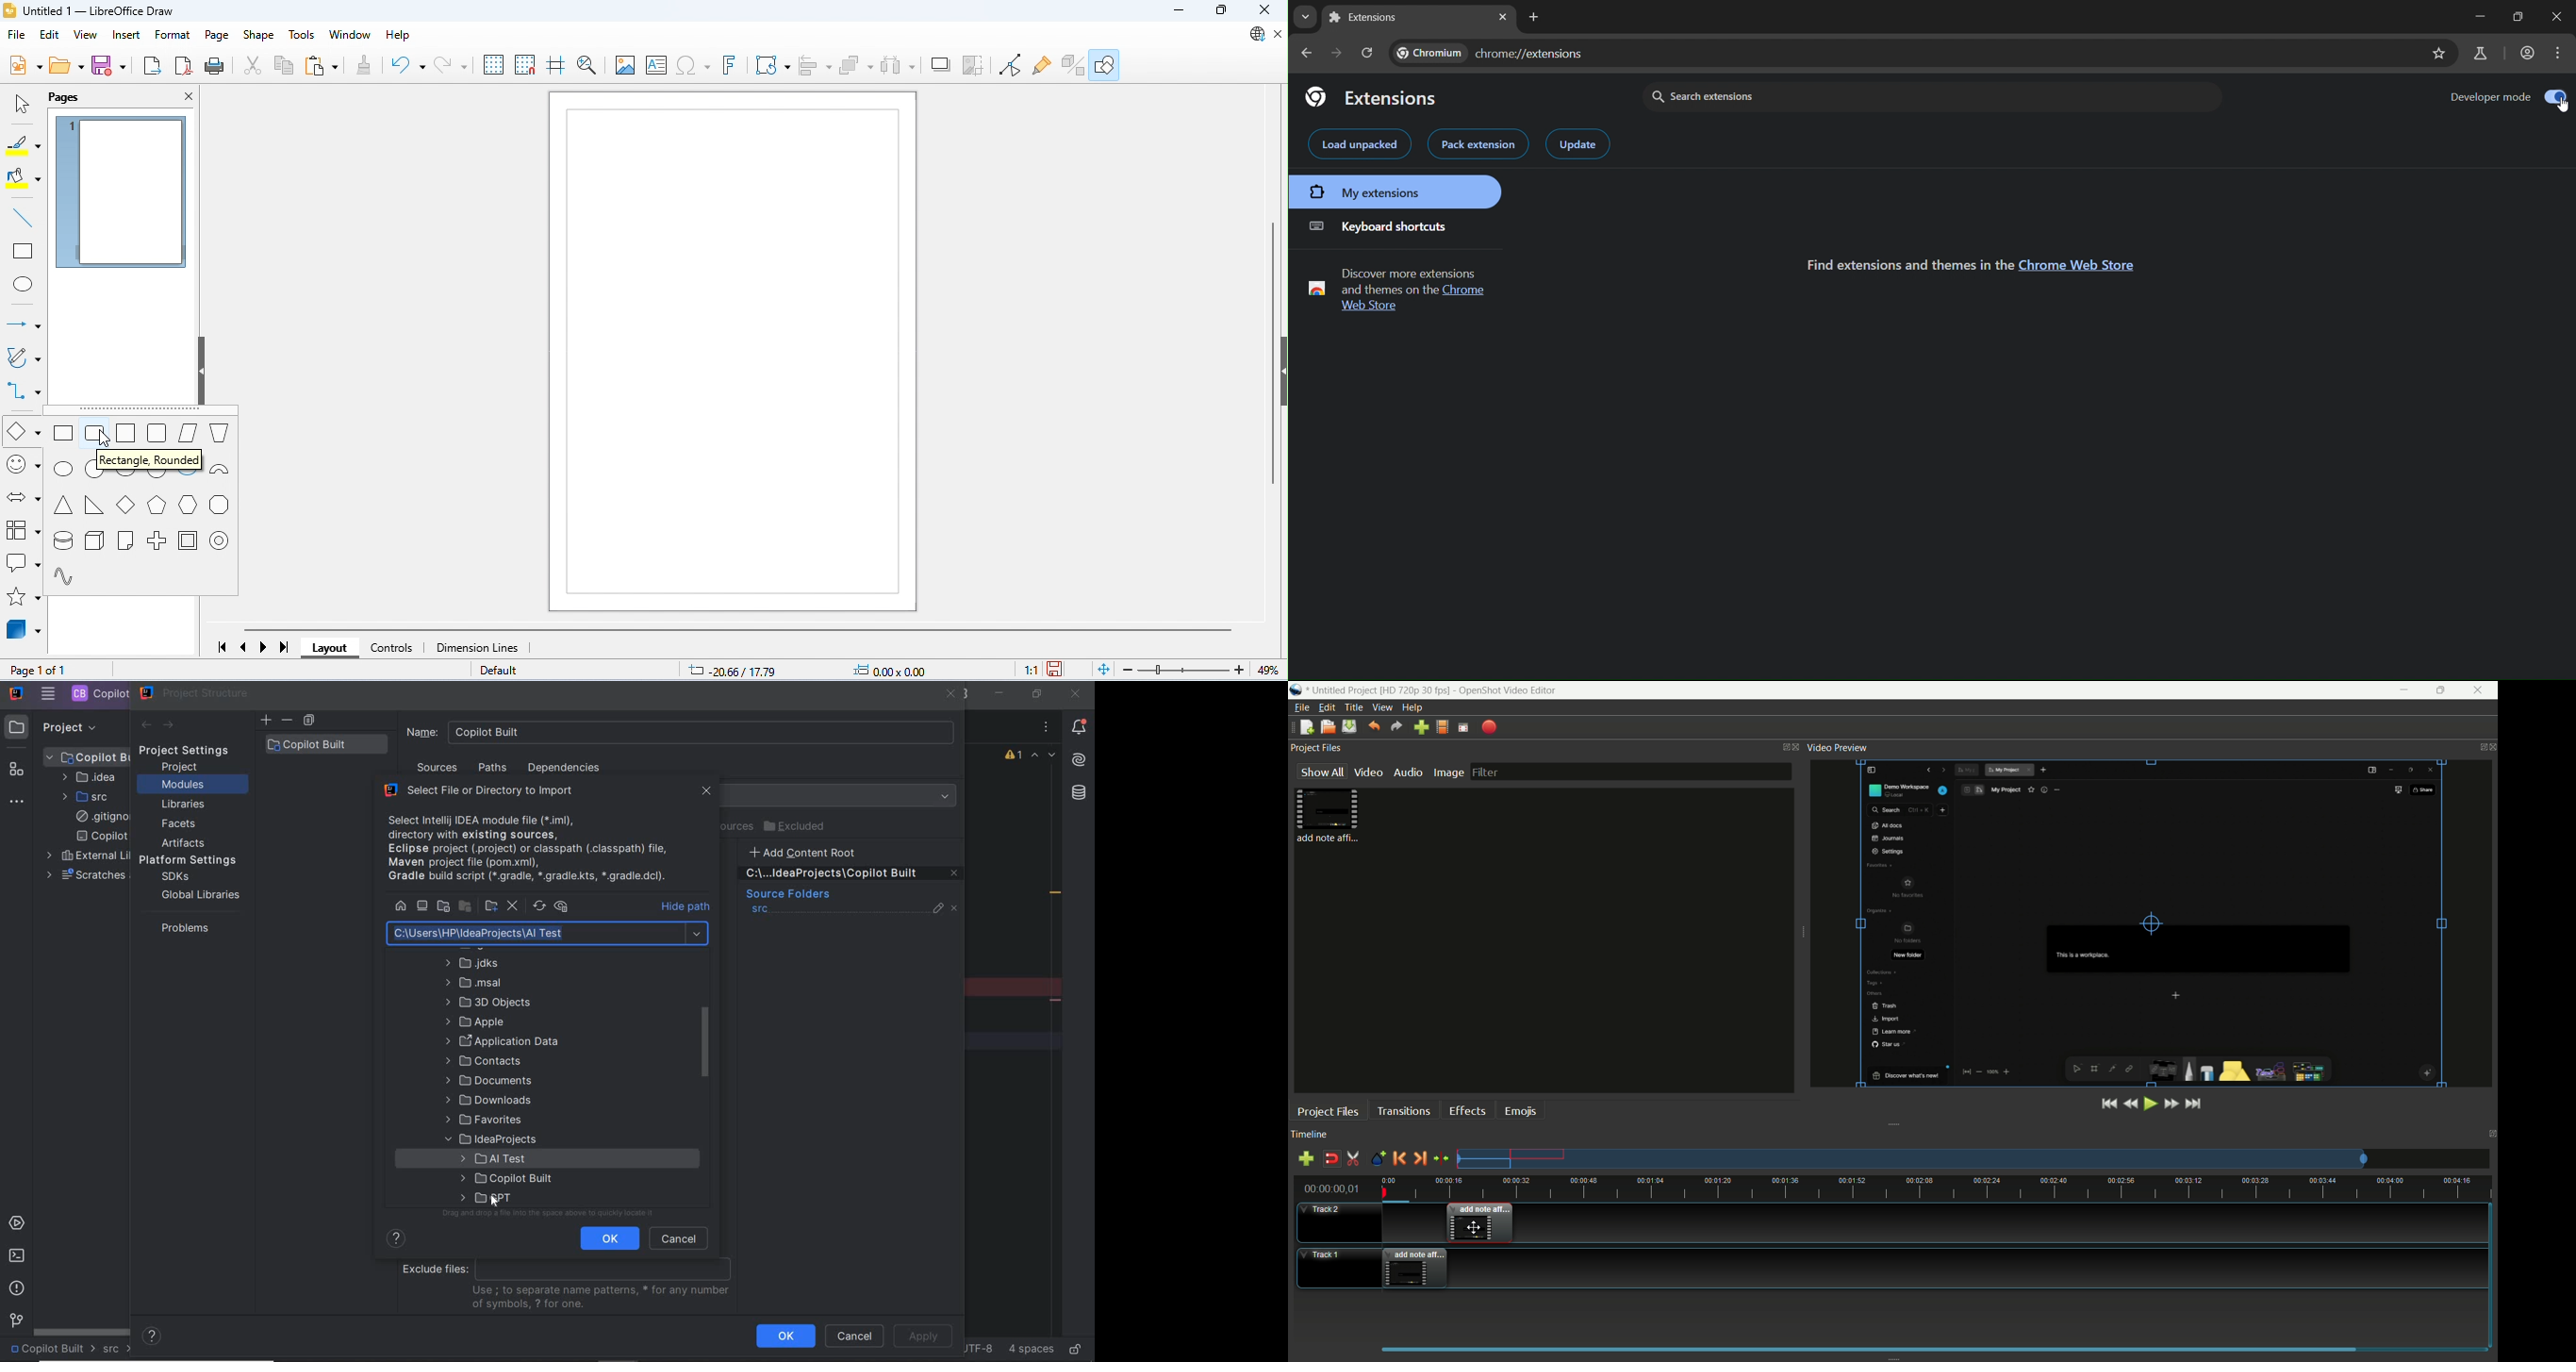 This screenshot has height=1372, width=2576. What do you see at coordinates (94, 540) in the screenshot?
I see `cuboid` at bounding box center [94, 540].